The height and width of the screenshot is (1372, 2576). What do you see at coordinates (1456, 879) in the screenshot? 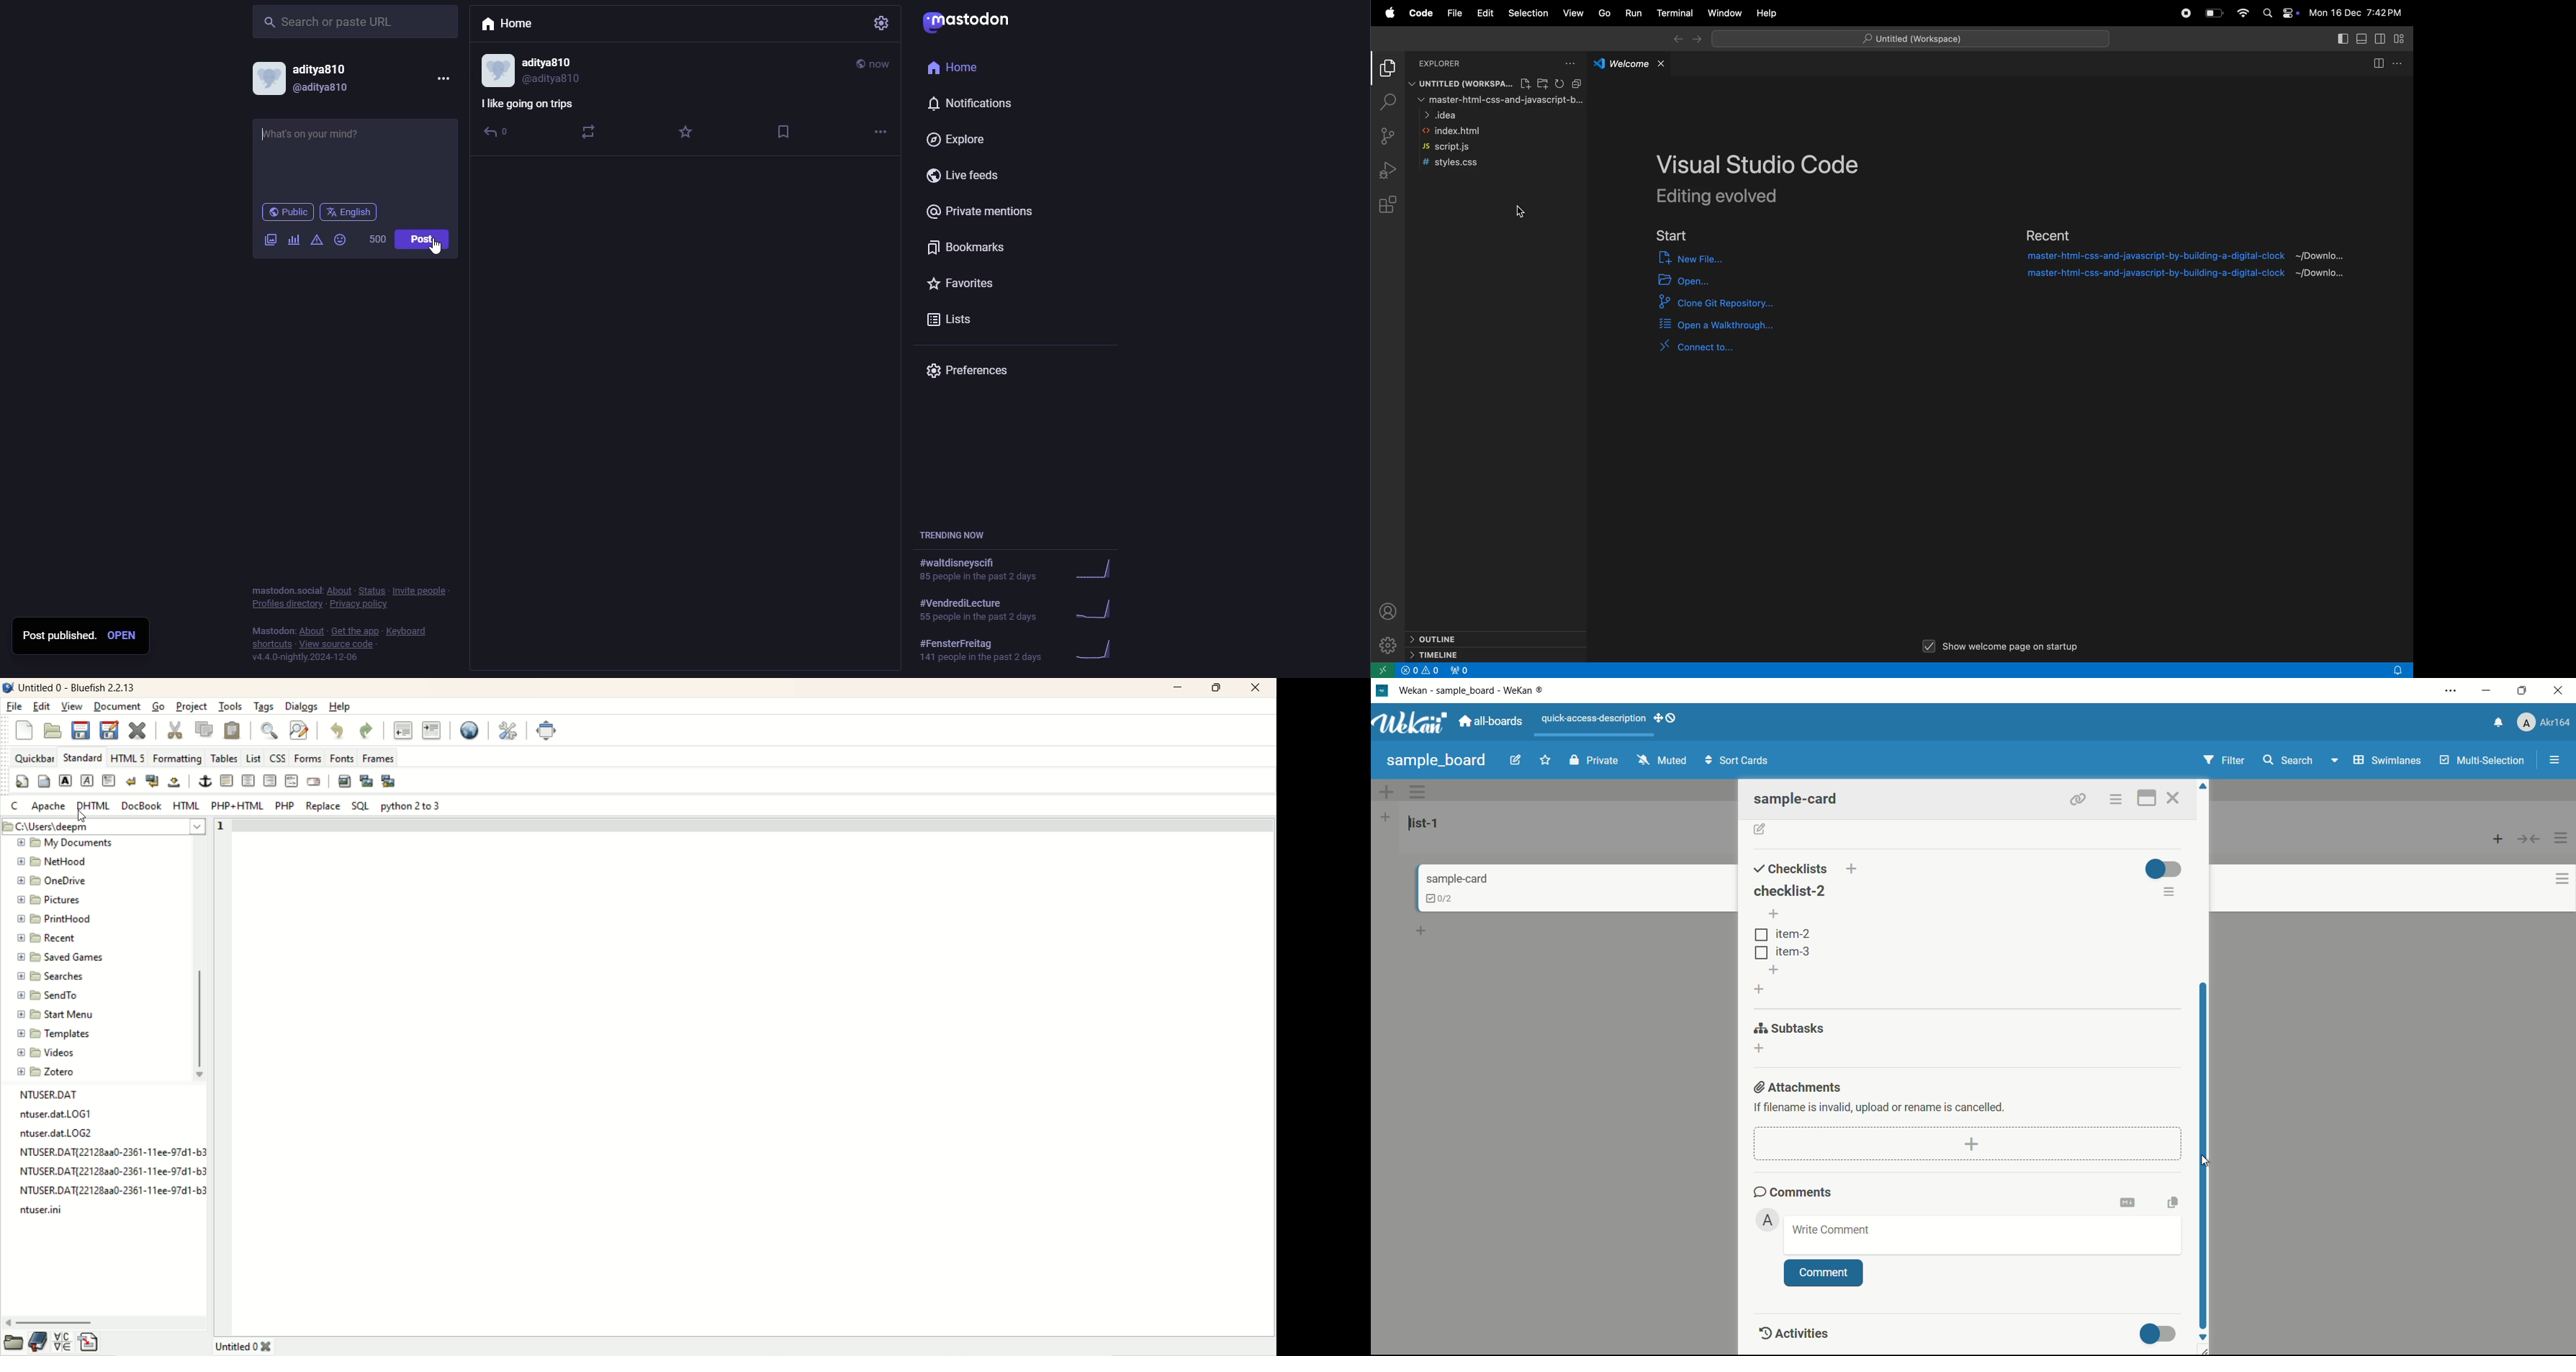
I see `card name` at bounding box center [1456, 879].